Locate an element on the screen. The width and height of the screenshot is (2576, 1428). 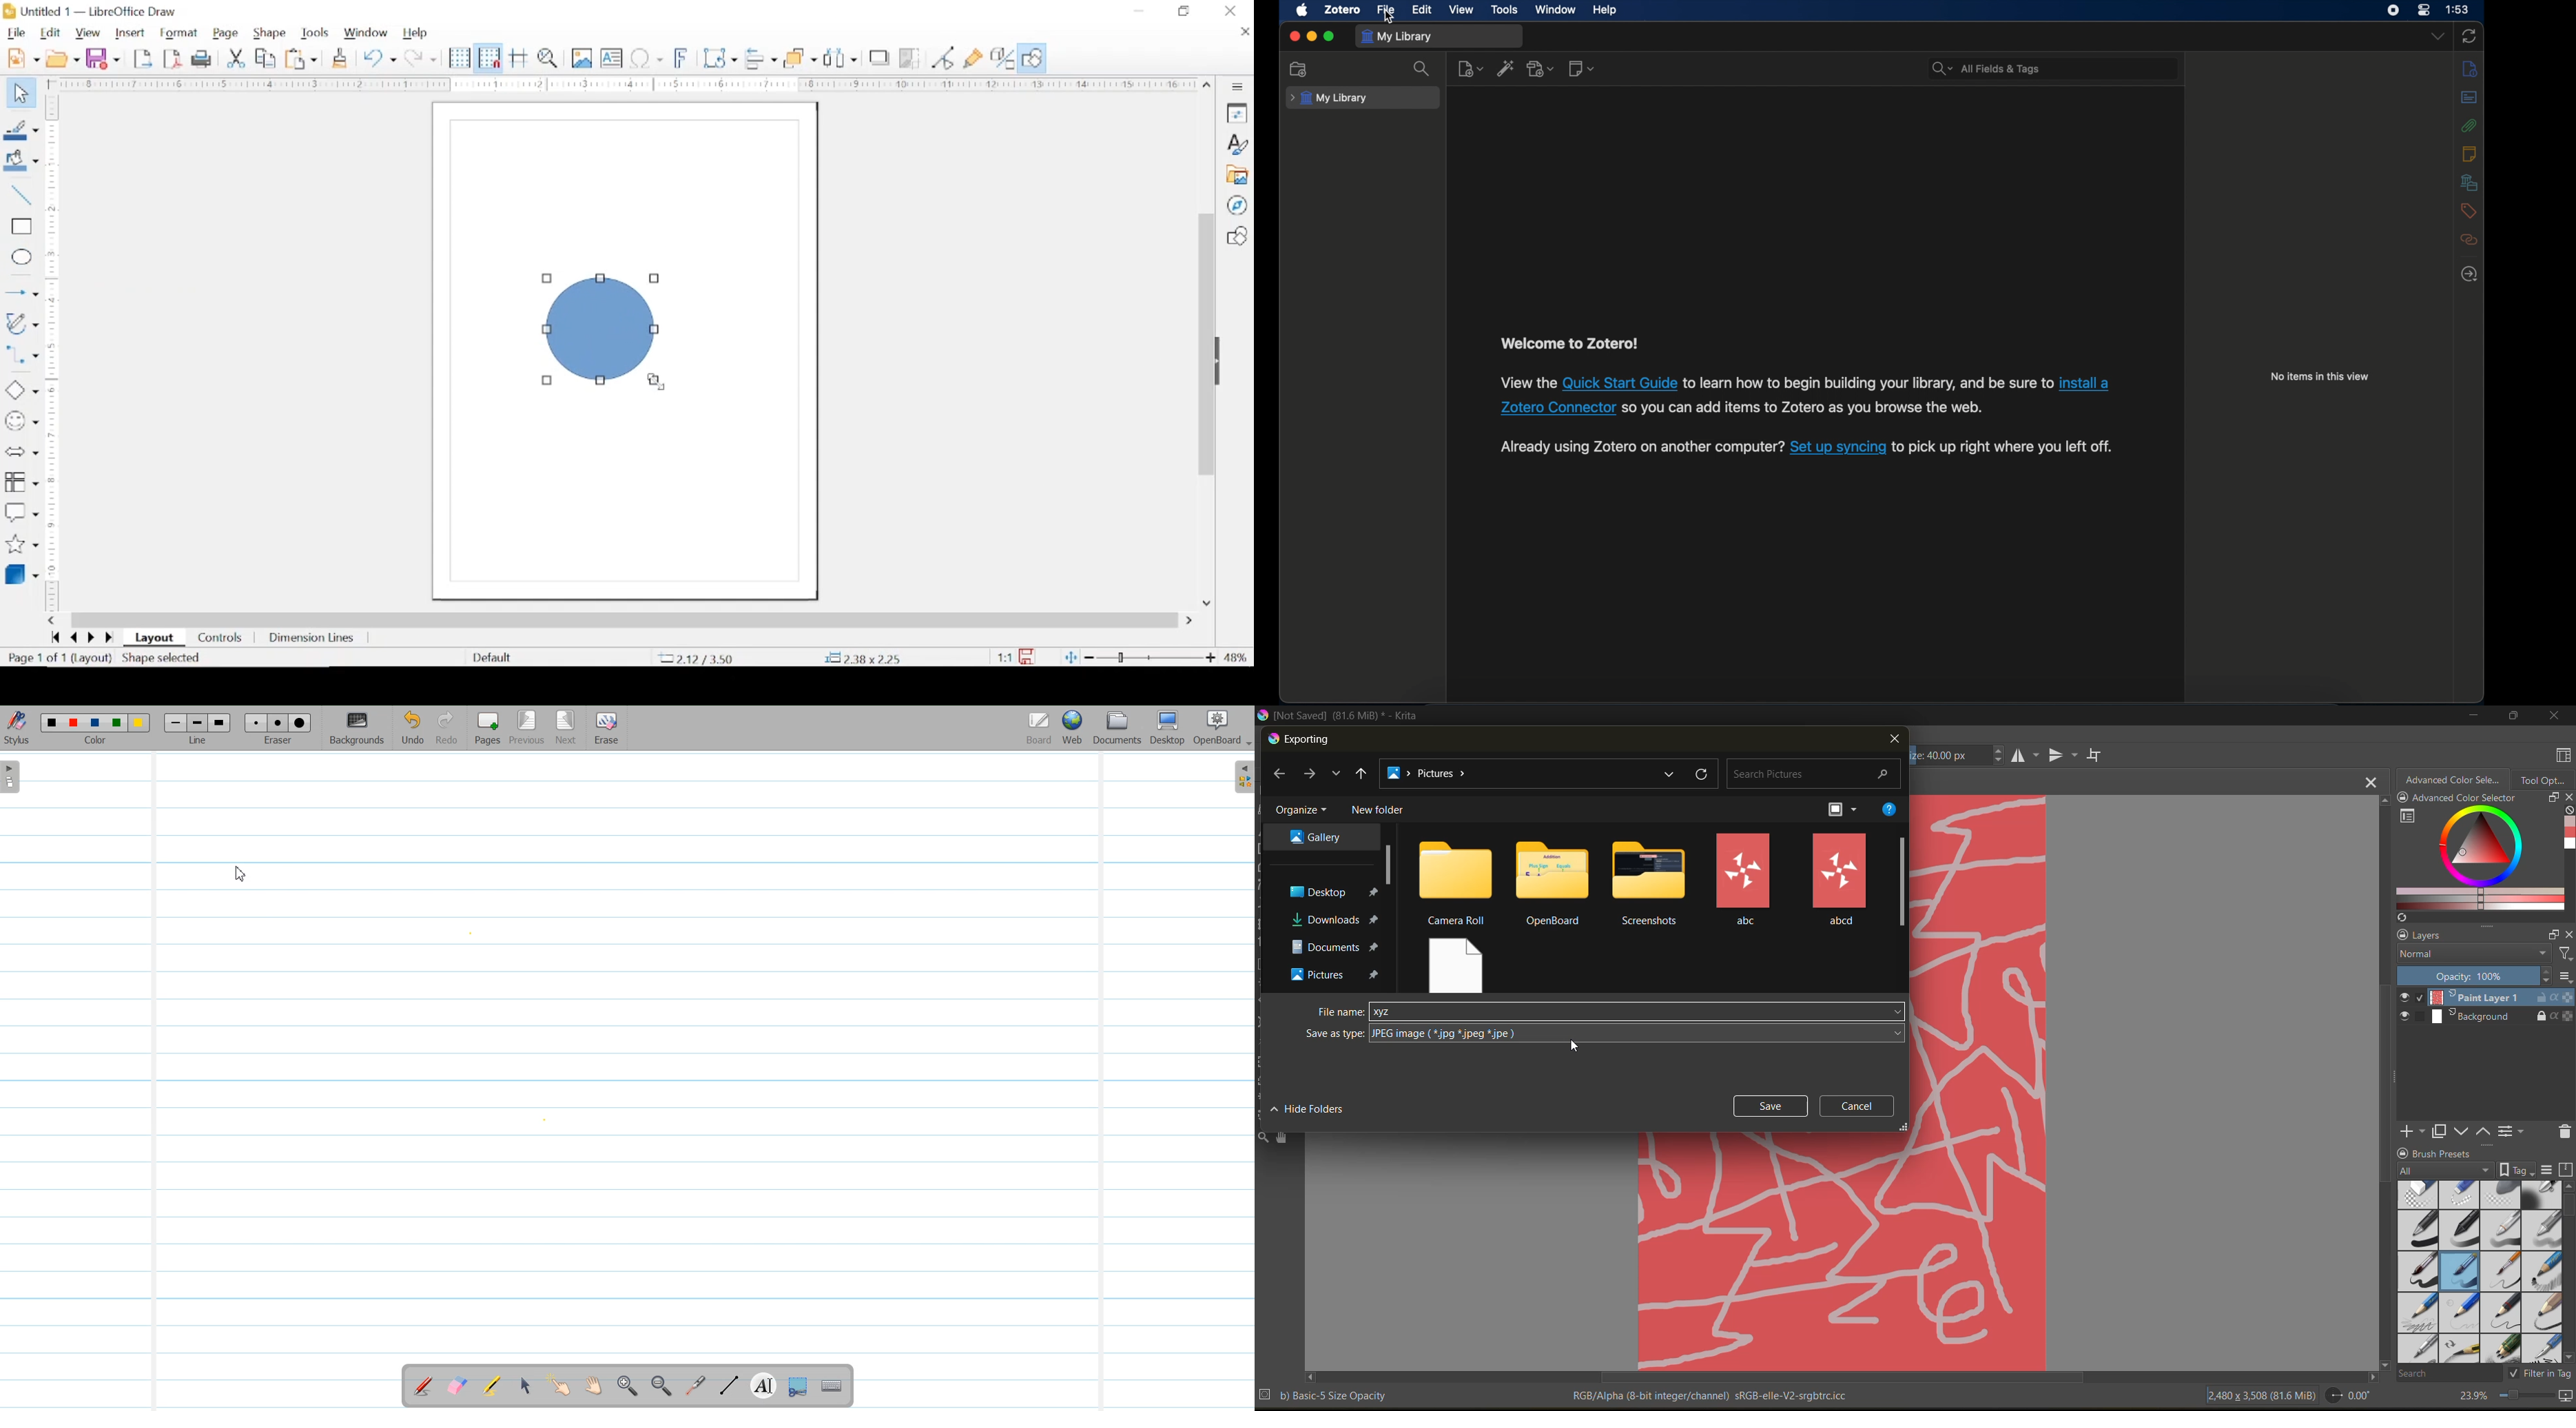
export directly as pdf is located at coordinates (173, 59).